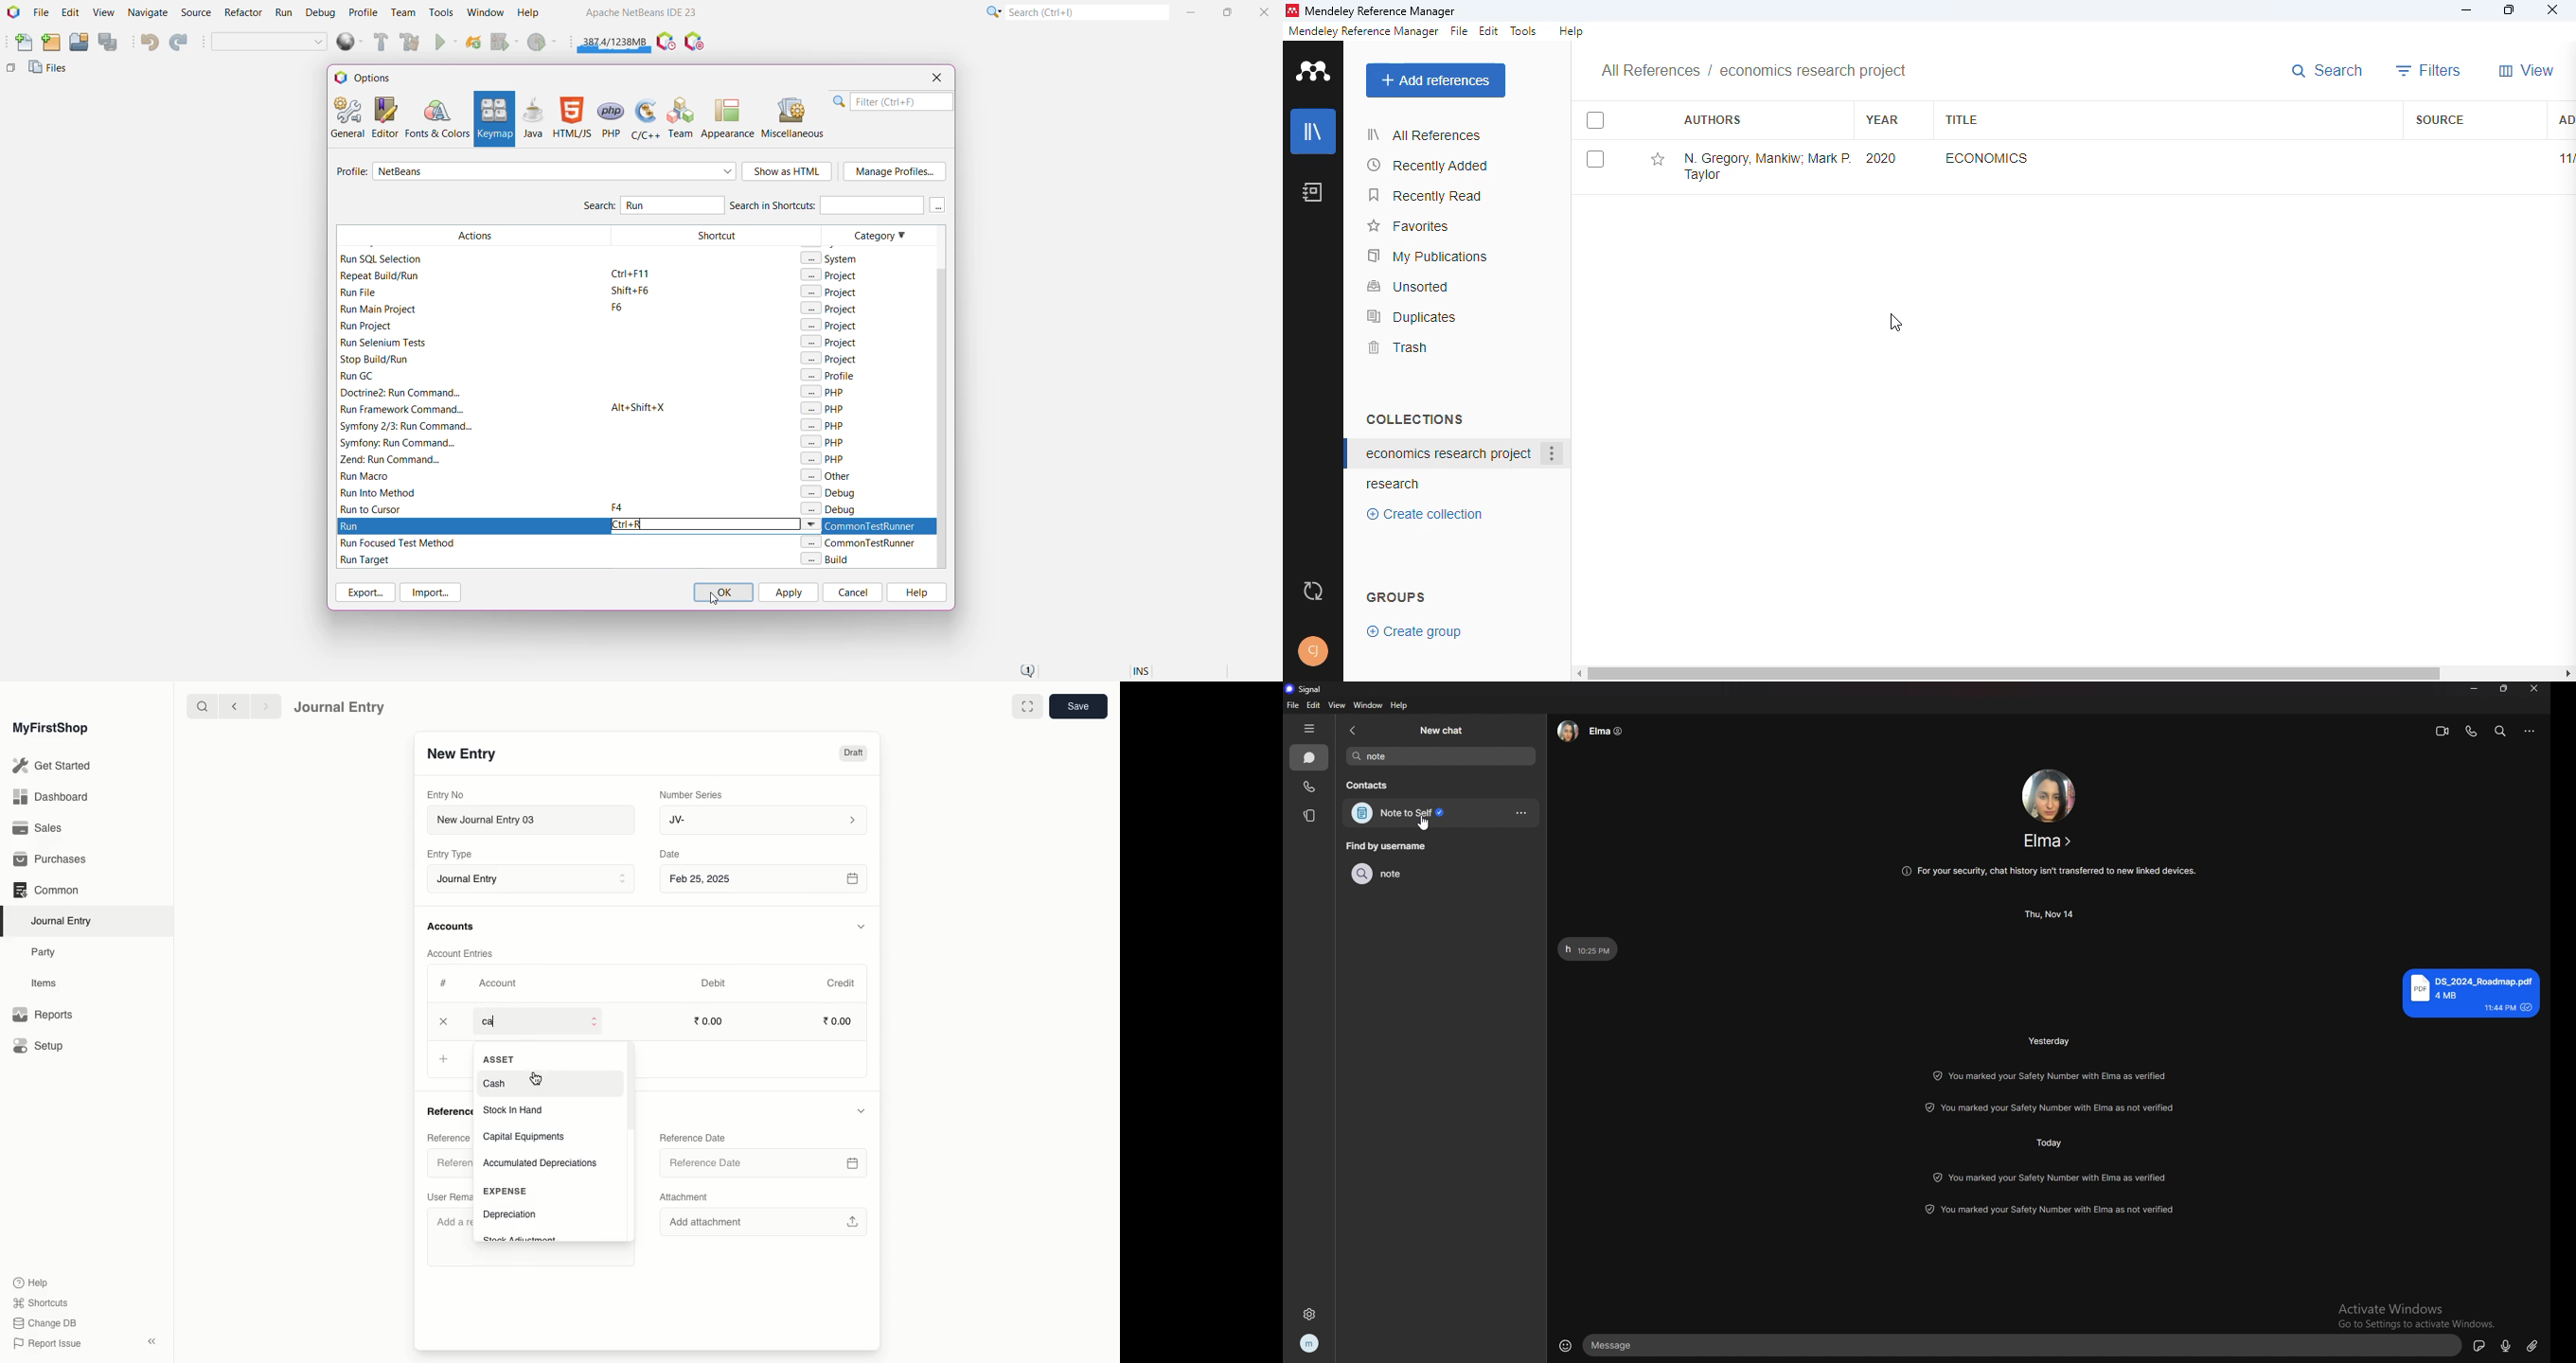 Image resolution: width=2576 pixels, height=1372 pixels. What do you see at coordinates (1397, 595) in the screenshot?
I see `groups` at bounding box center [1397, 595].